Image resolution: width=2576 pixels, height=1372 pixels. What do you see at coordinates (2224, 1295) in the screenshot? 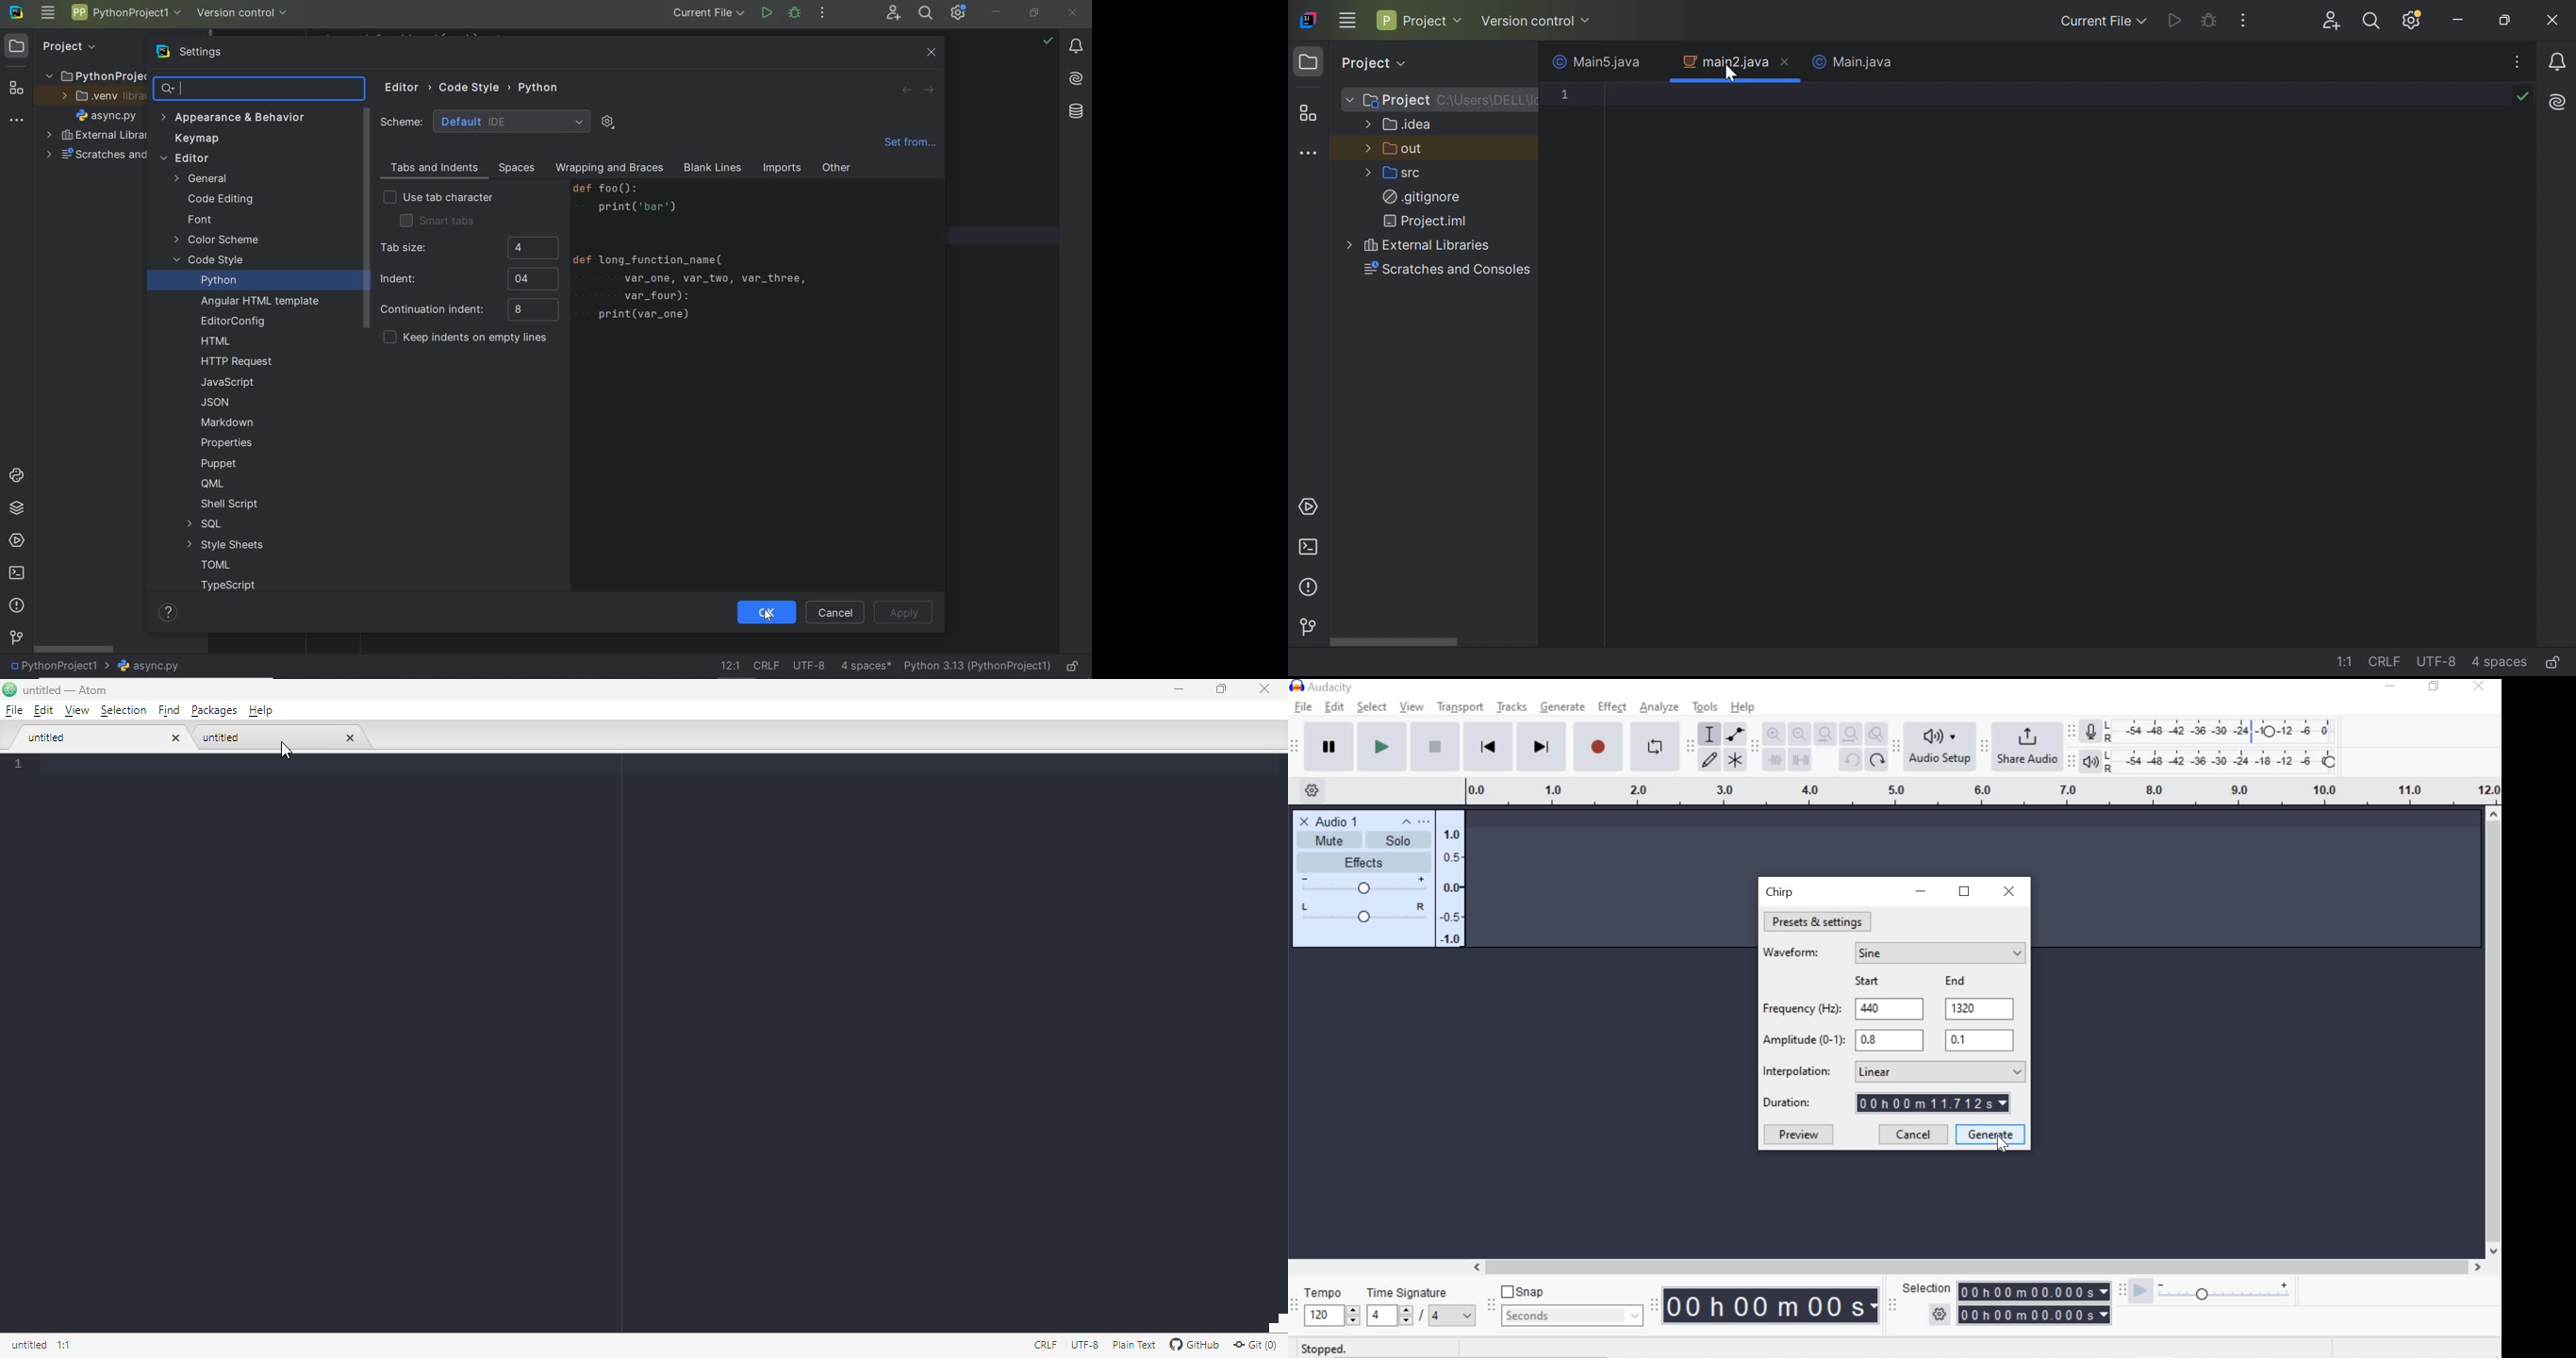
I see `Playback speed` at bounding box center [2224, 1295].